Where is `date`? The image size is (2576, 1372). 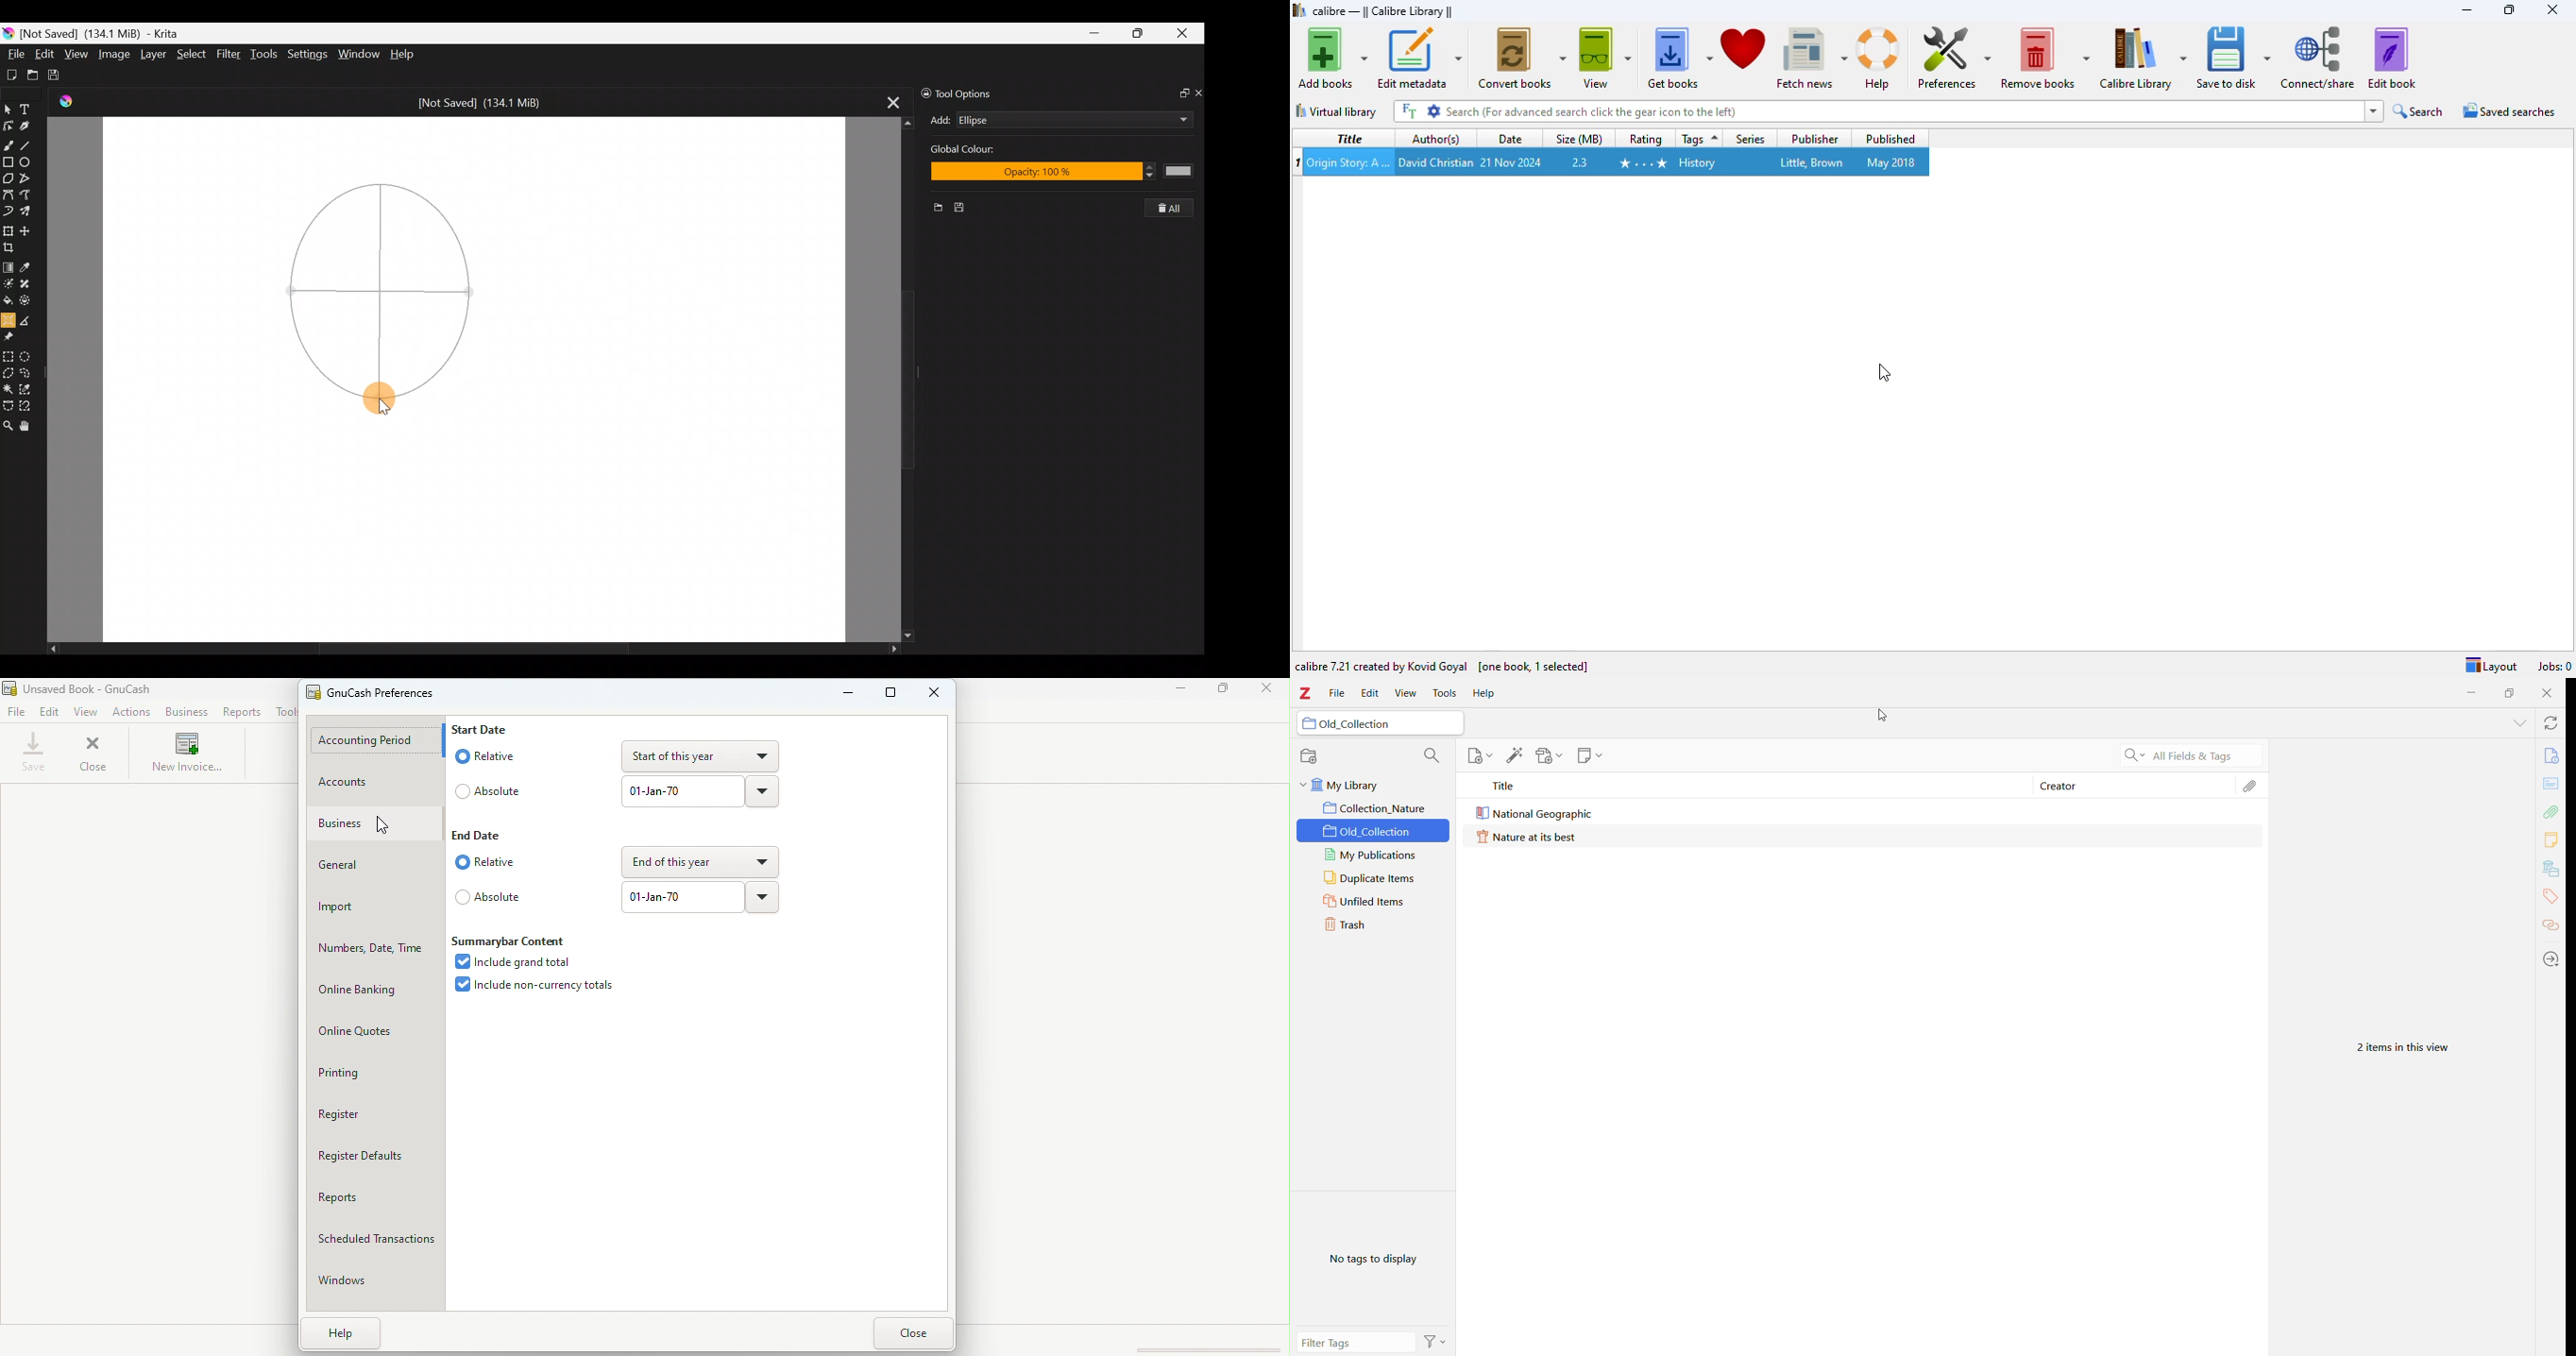
date is located at coordinates (1510, 139).